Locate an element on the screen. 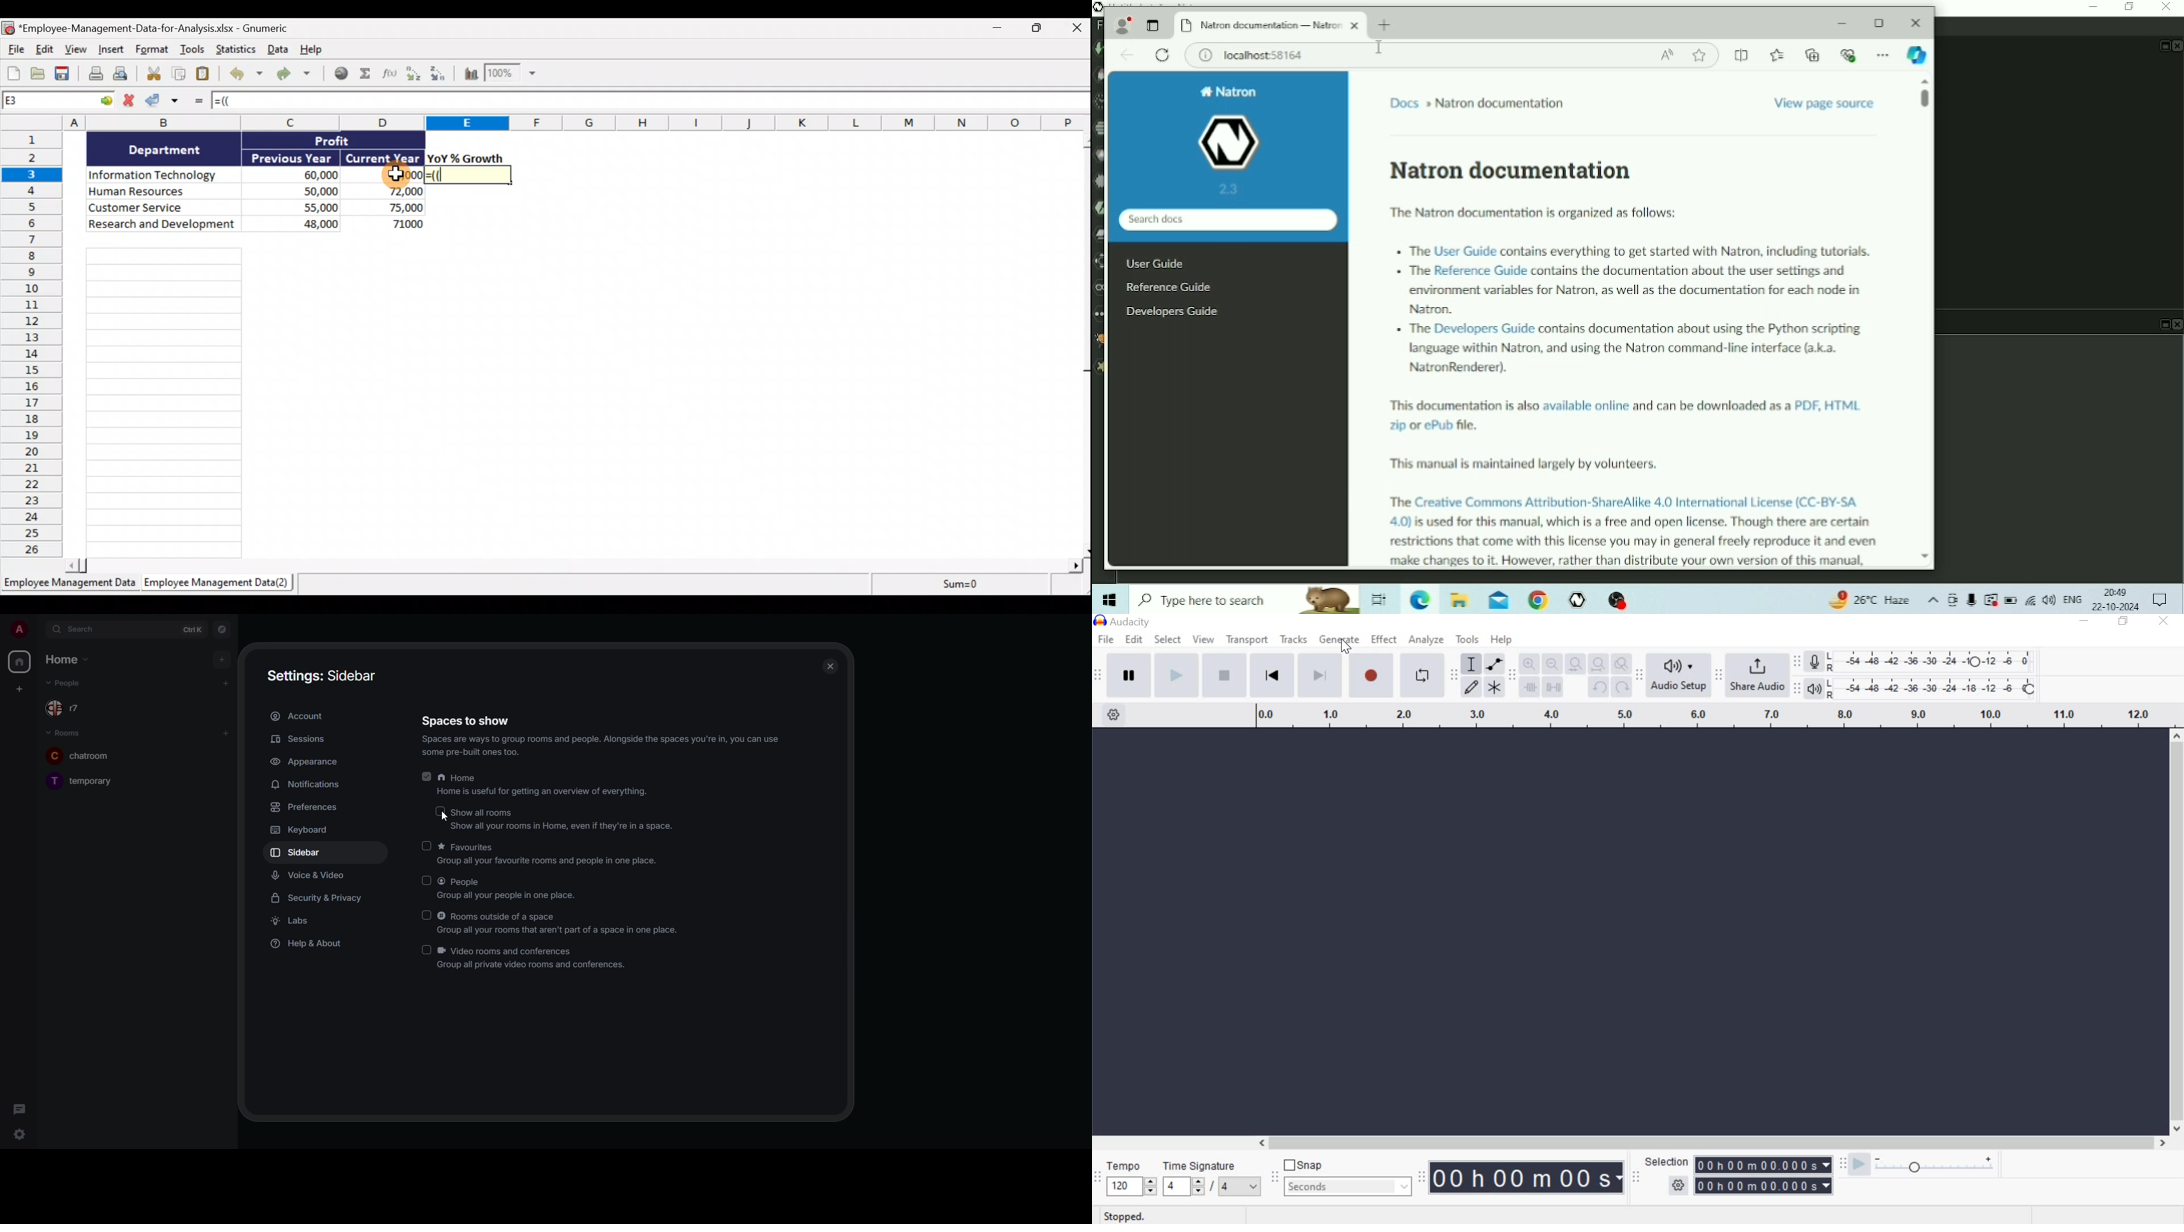  Cell allocation is located at coordinates (59, 102).